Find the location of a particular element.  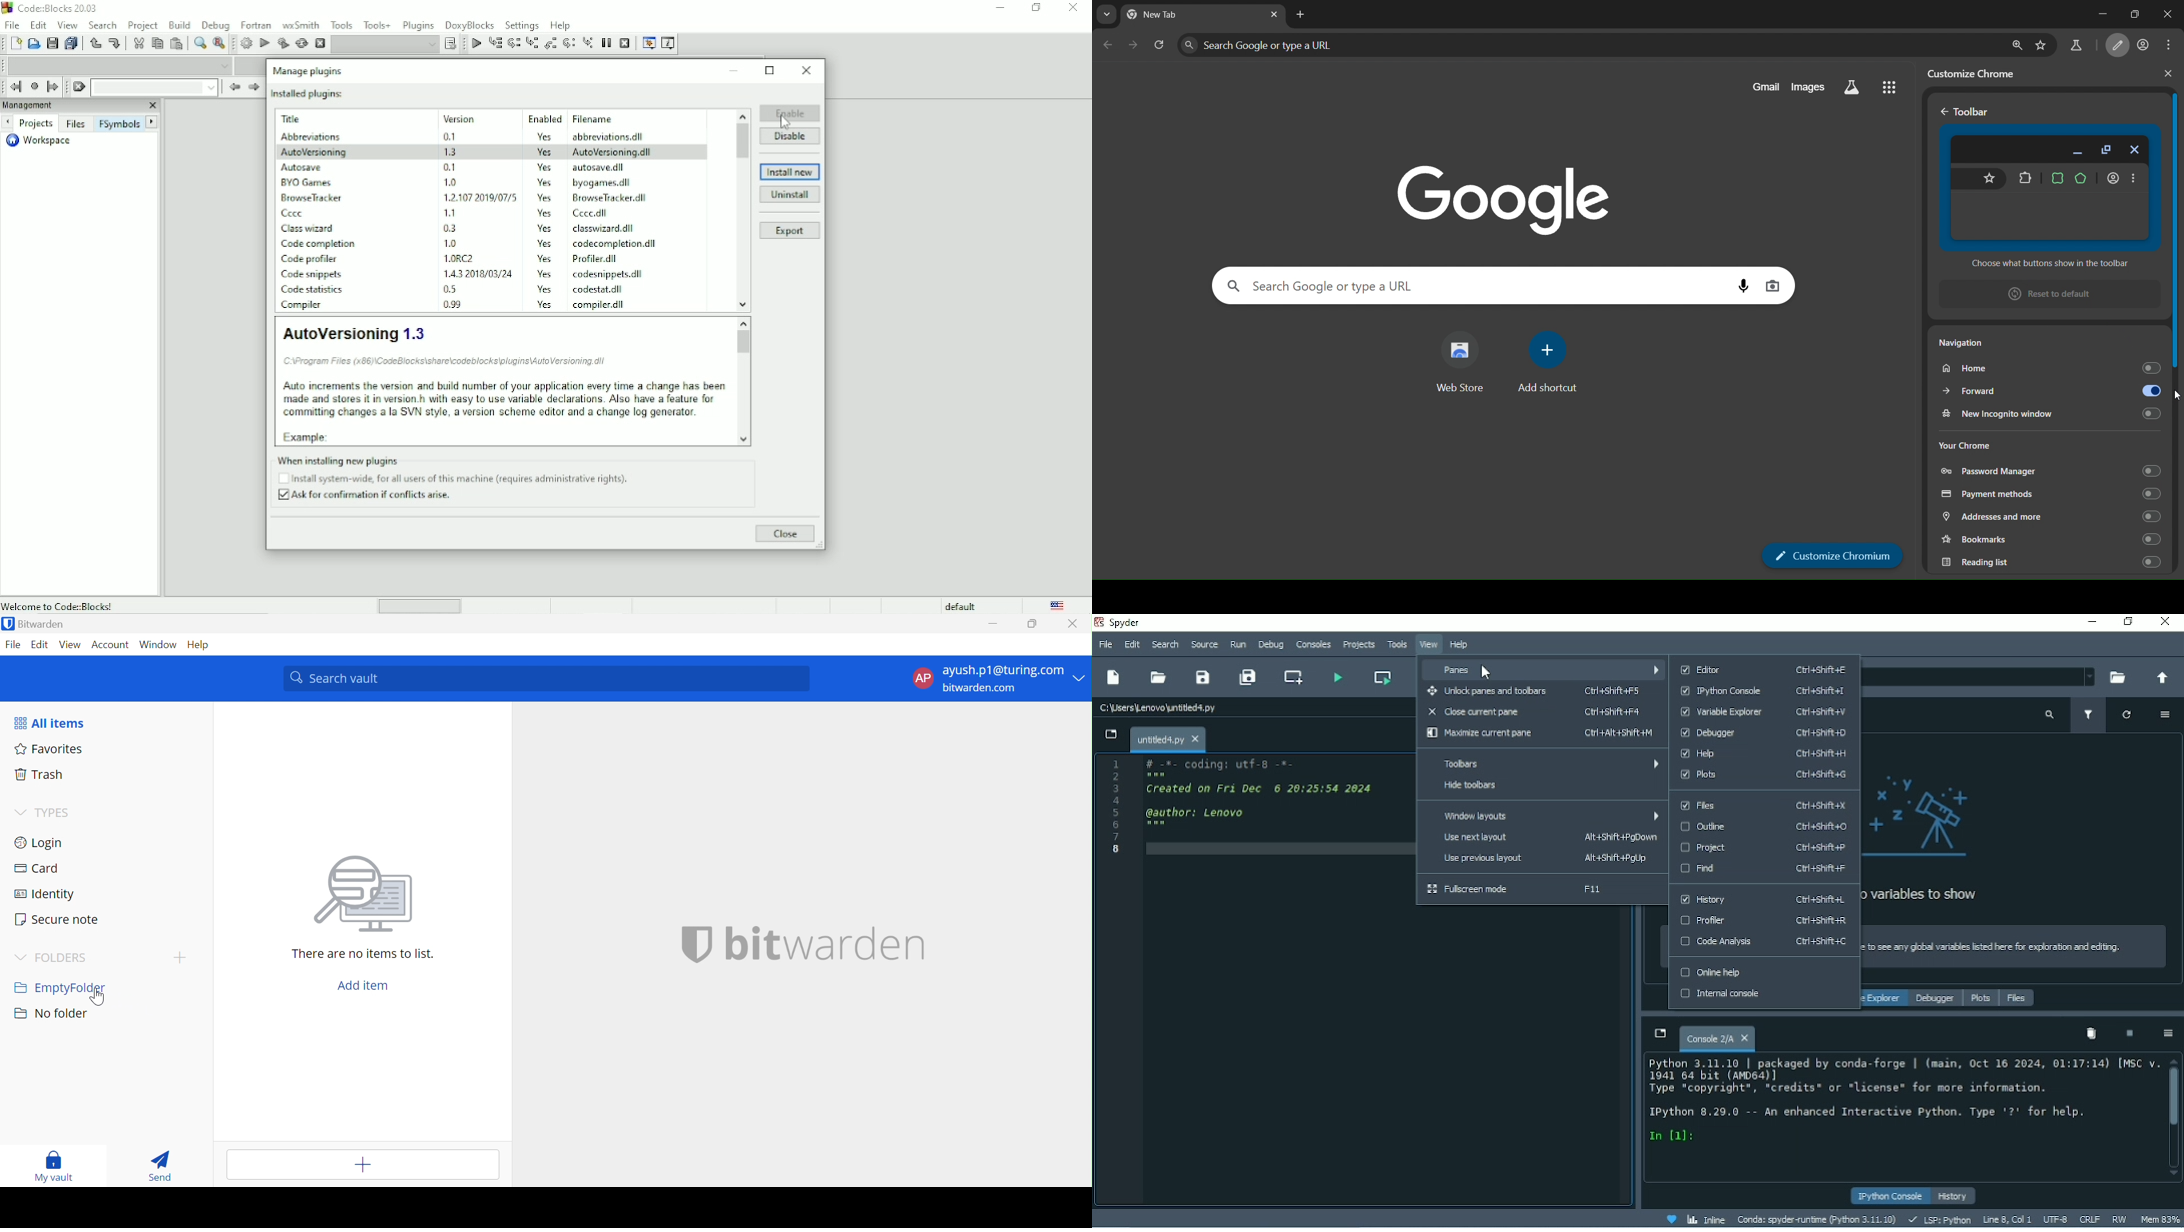

Spyder is located at coordinates (1121, 623).